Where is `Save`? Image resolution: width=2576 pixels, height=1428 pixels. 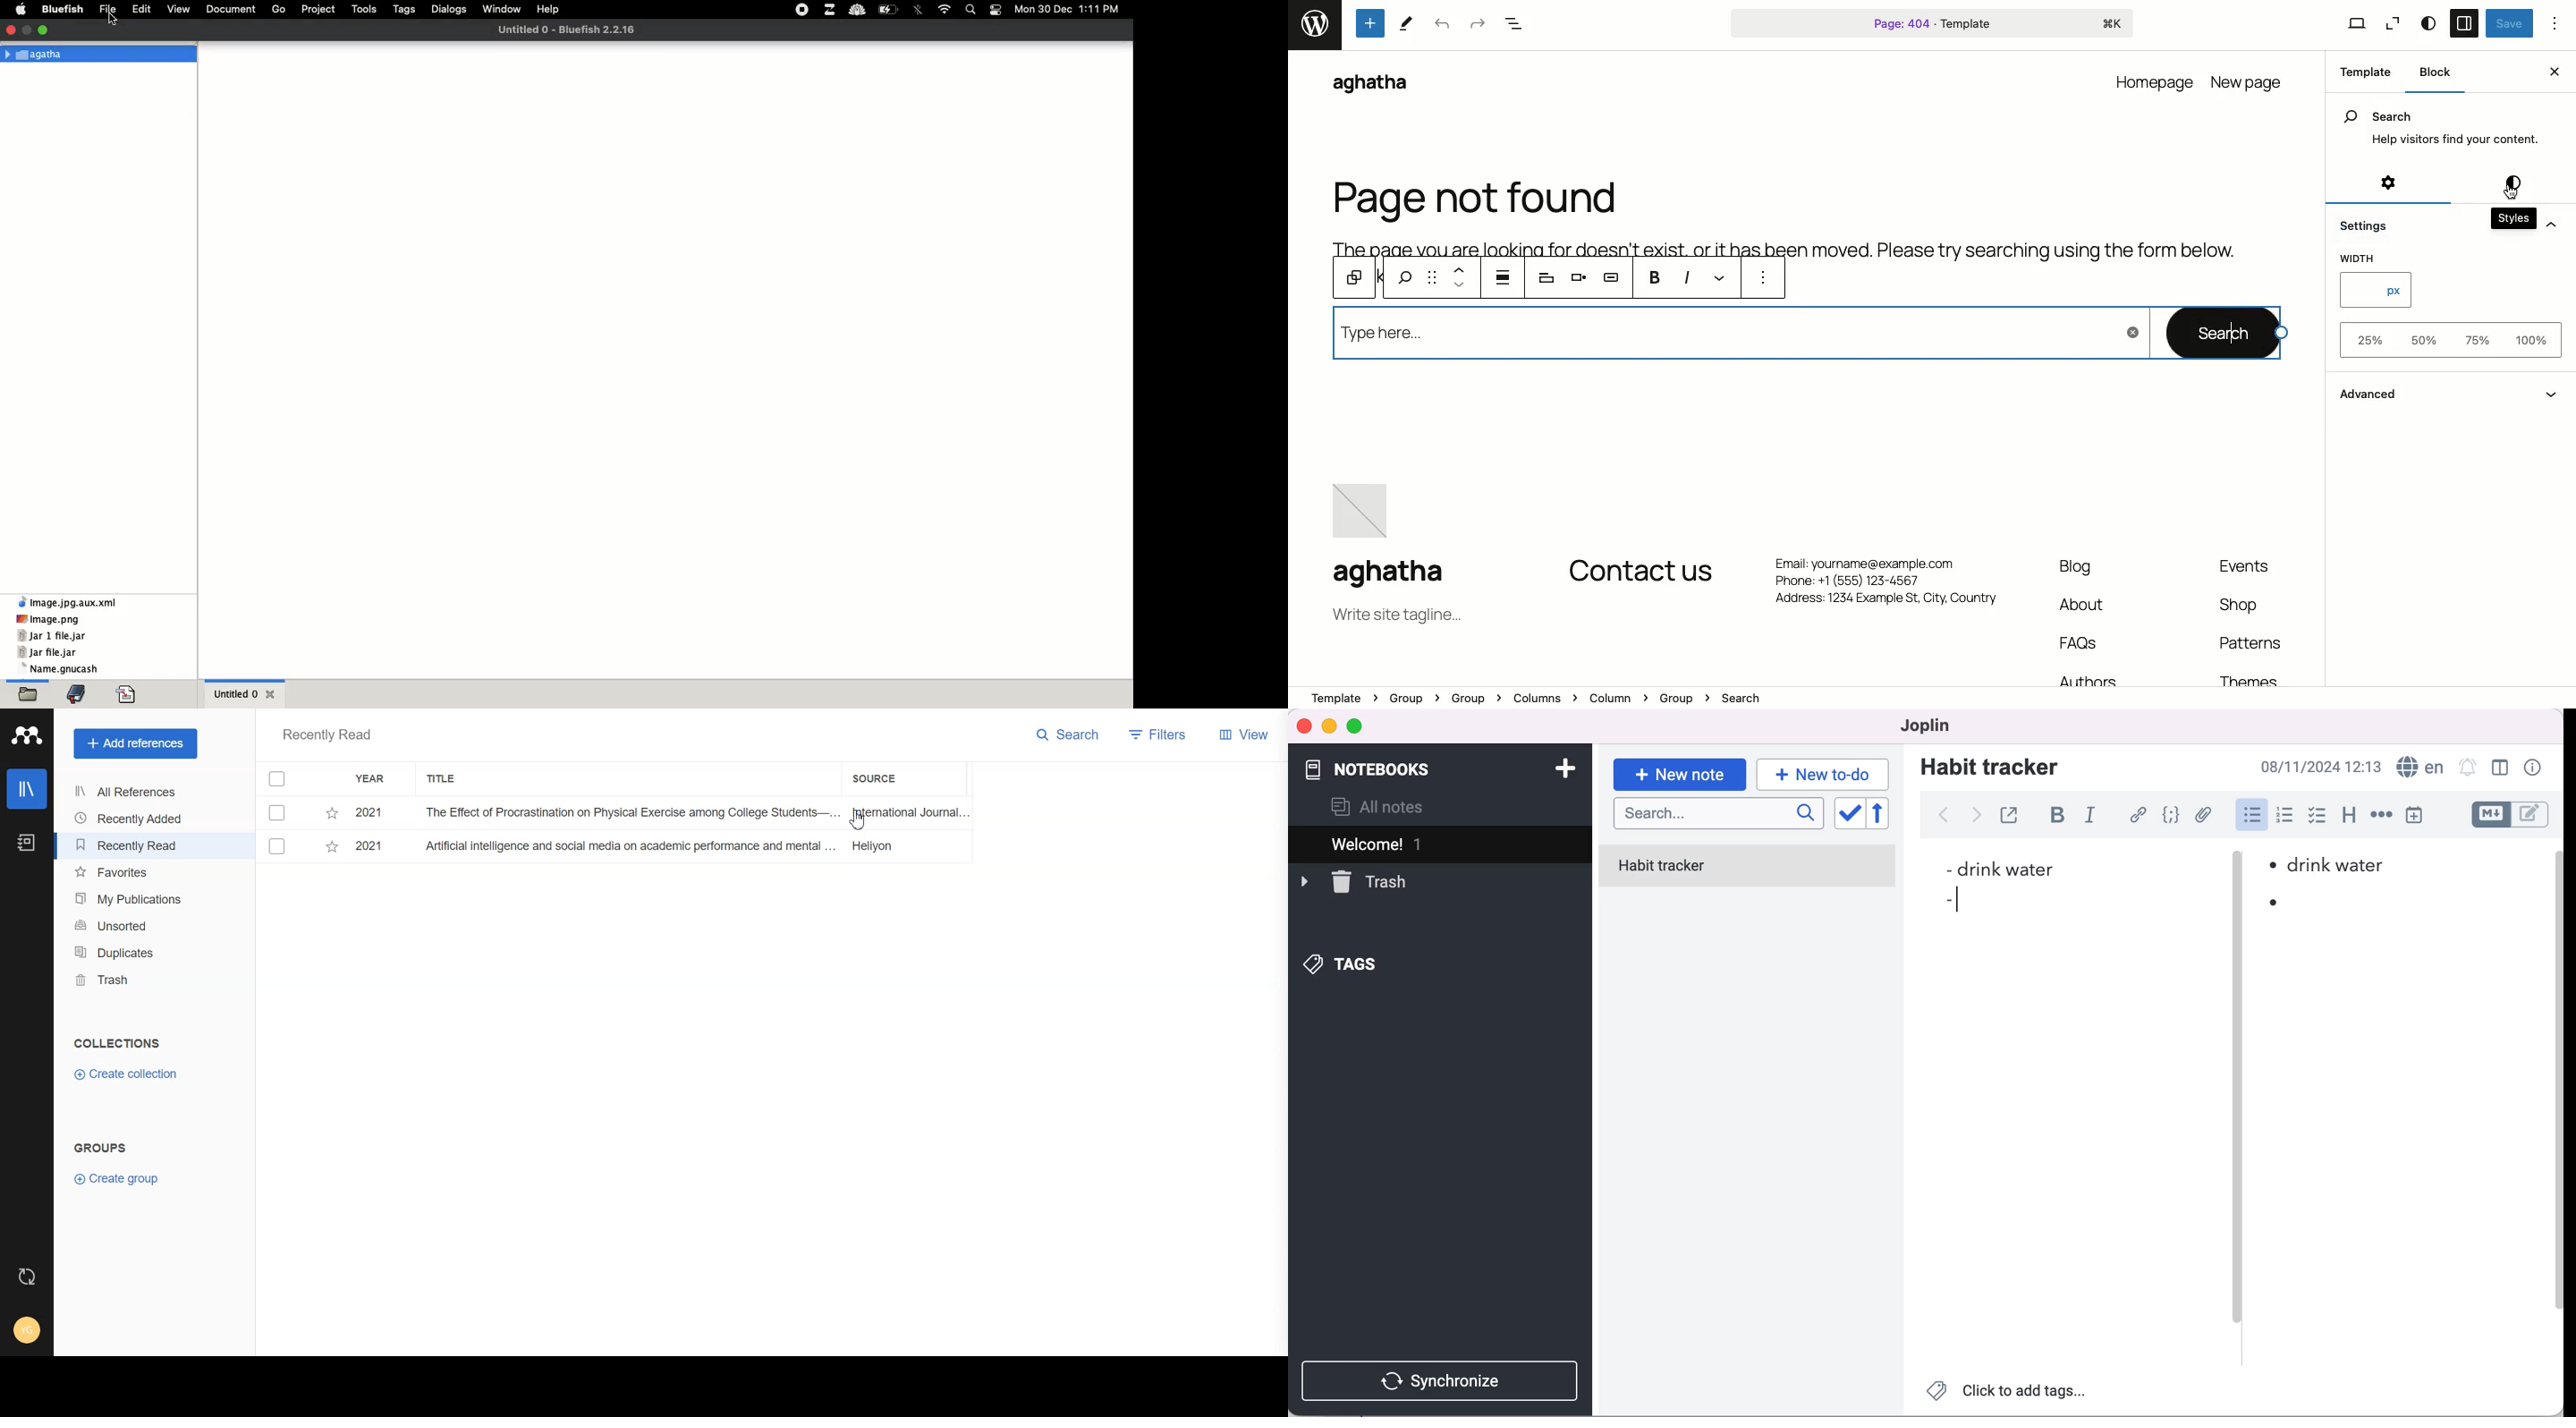 Save is located at coordinates (2510, 23).